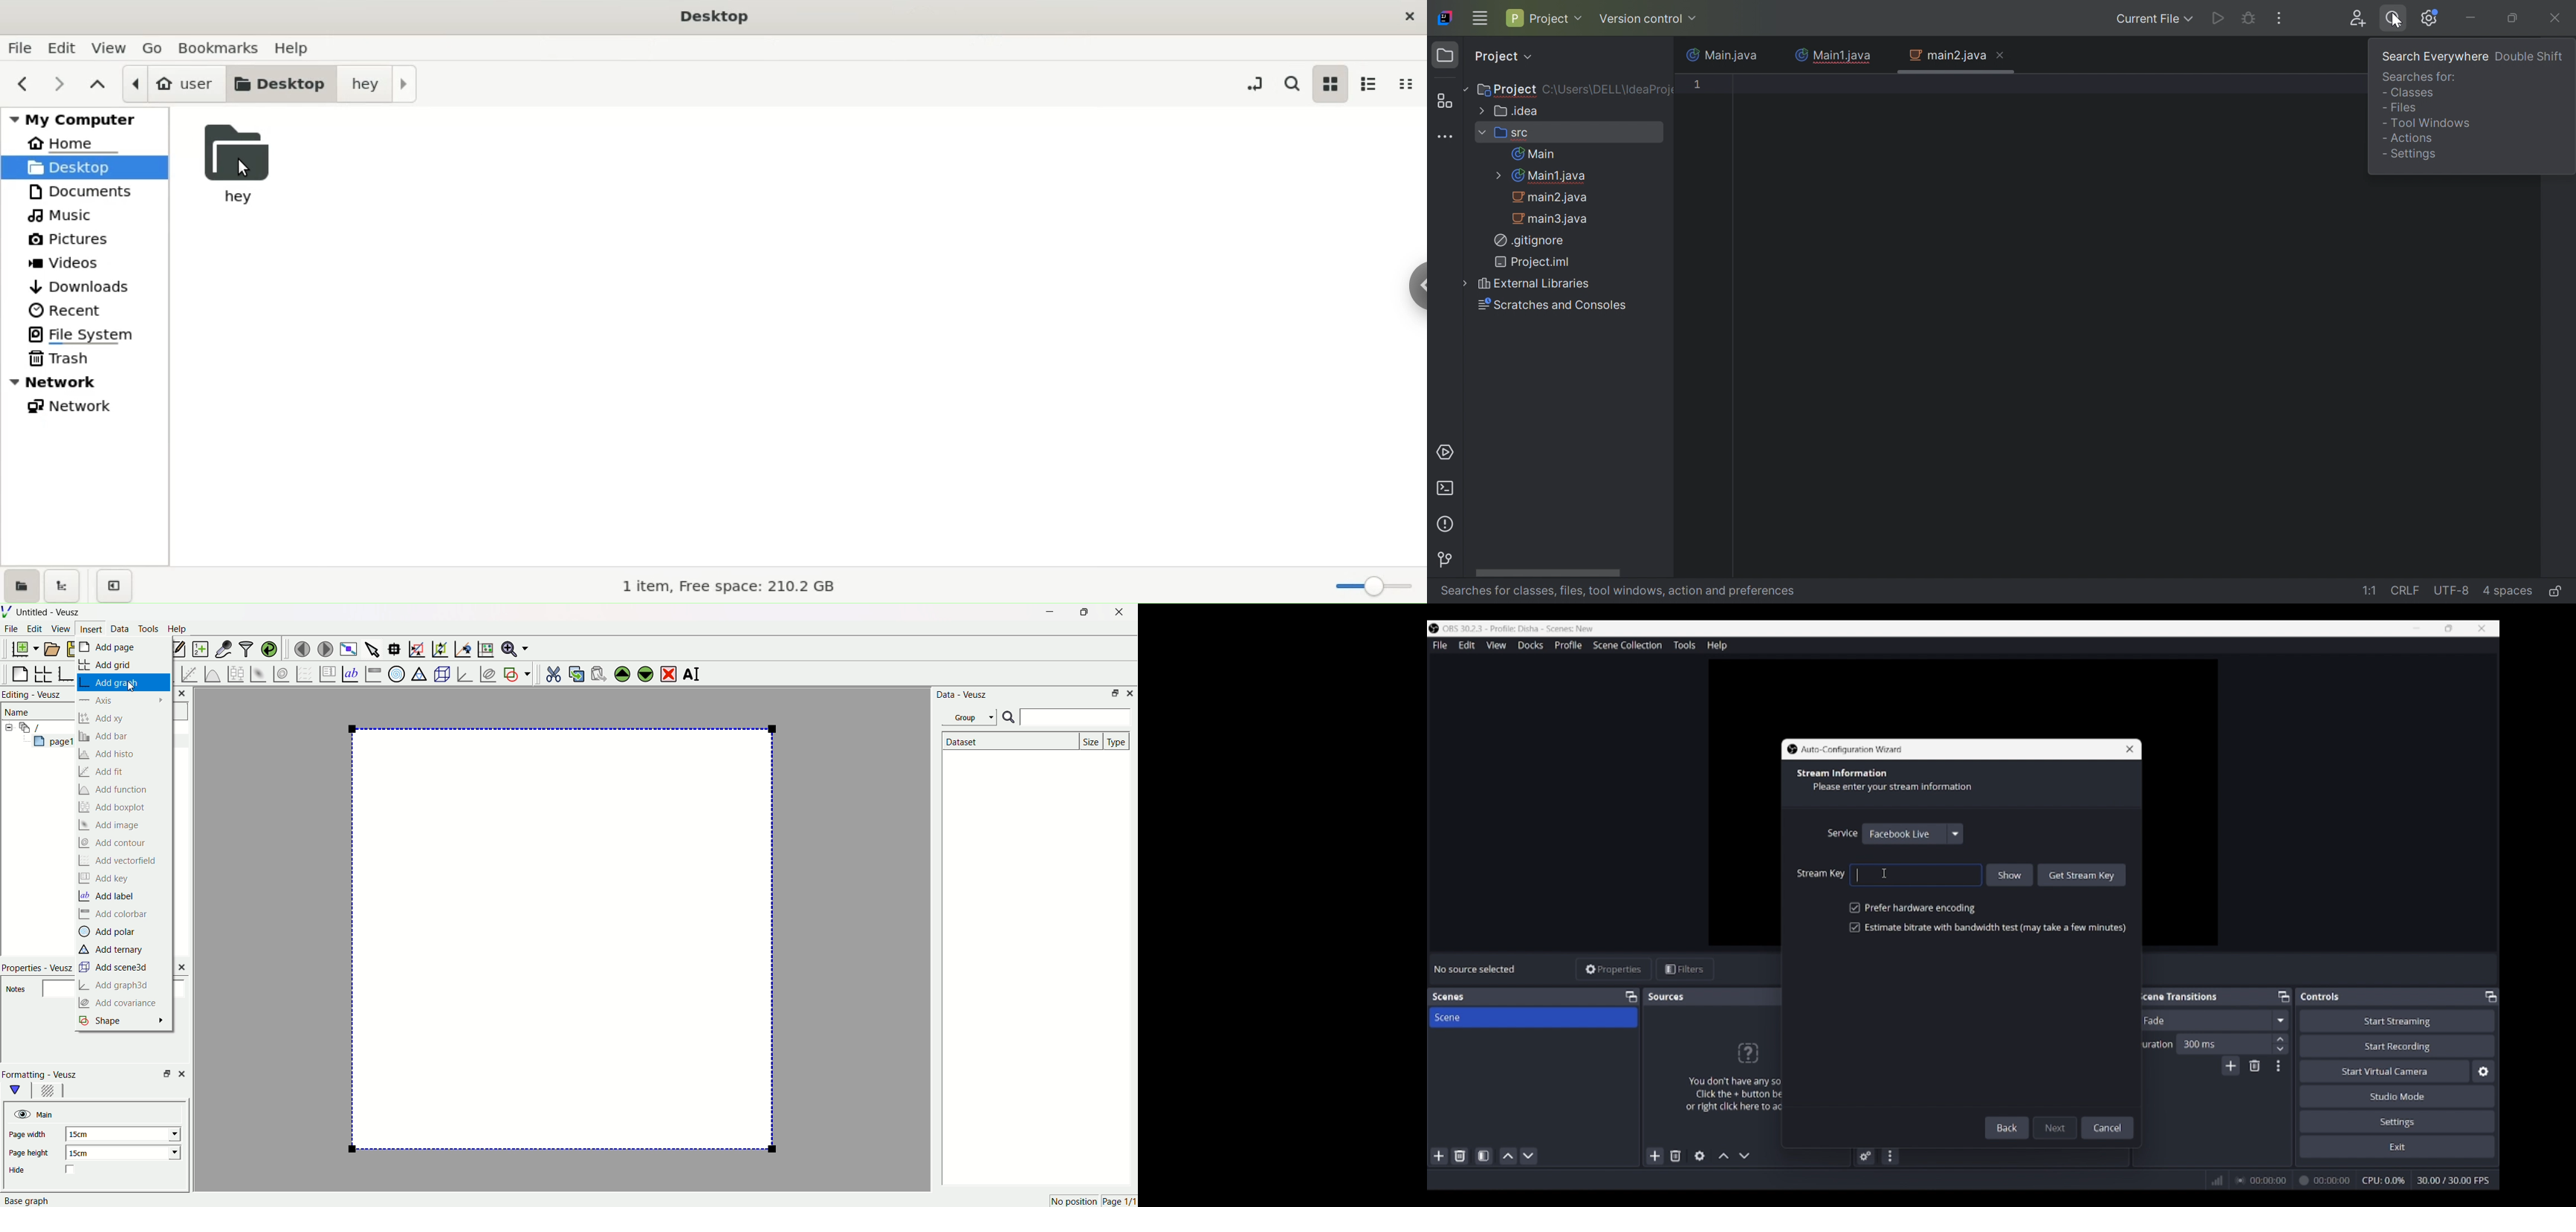 Image resolution: width=2576 pixels, height=1232 pixels. What do you see at coordinates (122, 806) in the screenshot?
I see `Add boxplot` at bounding box center [122, 806].